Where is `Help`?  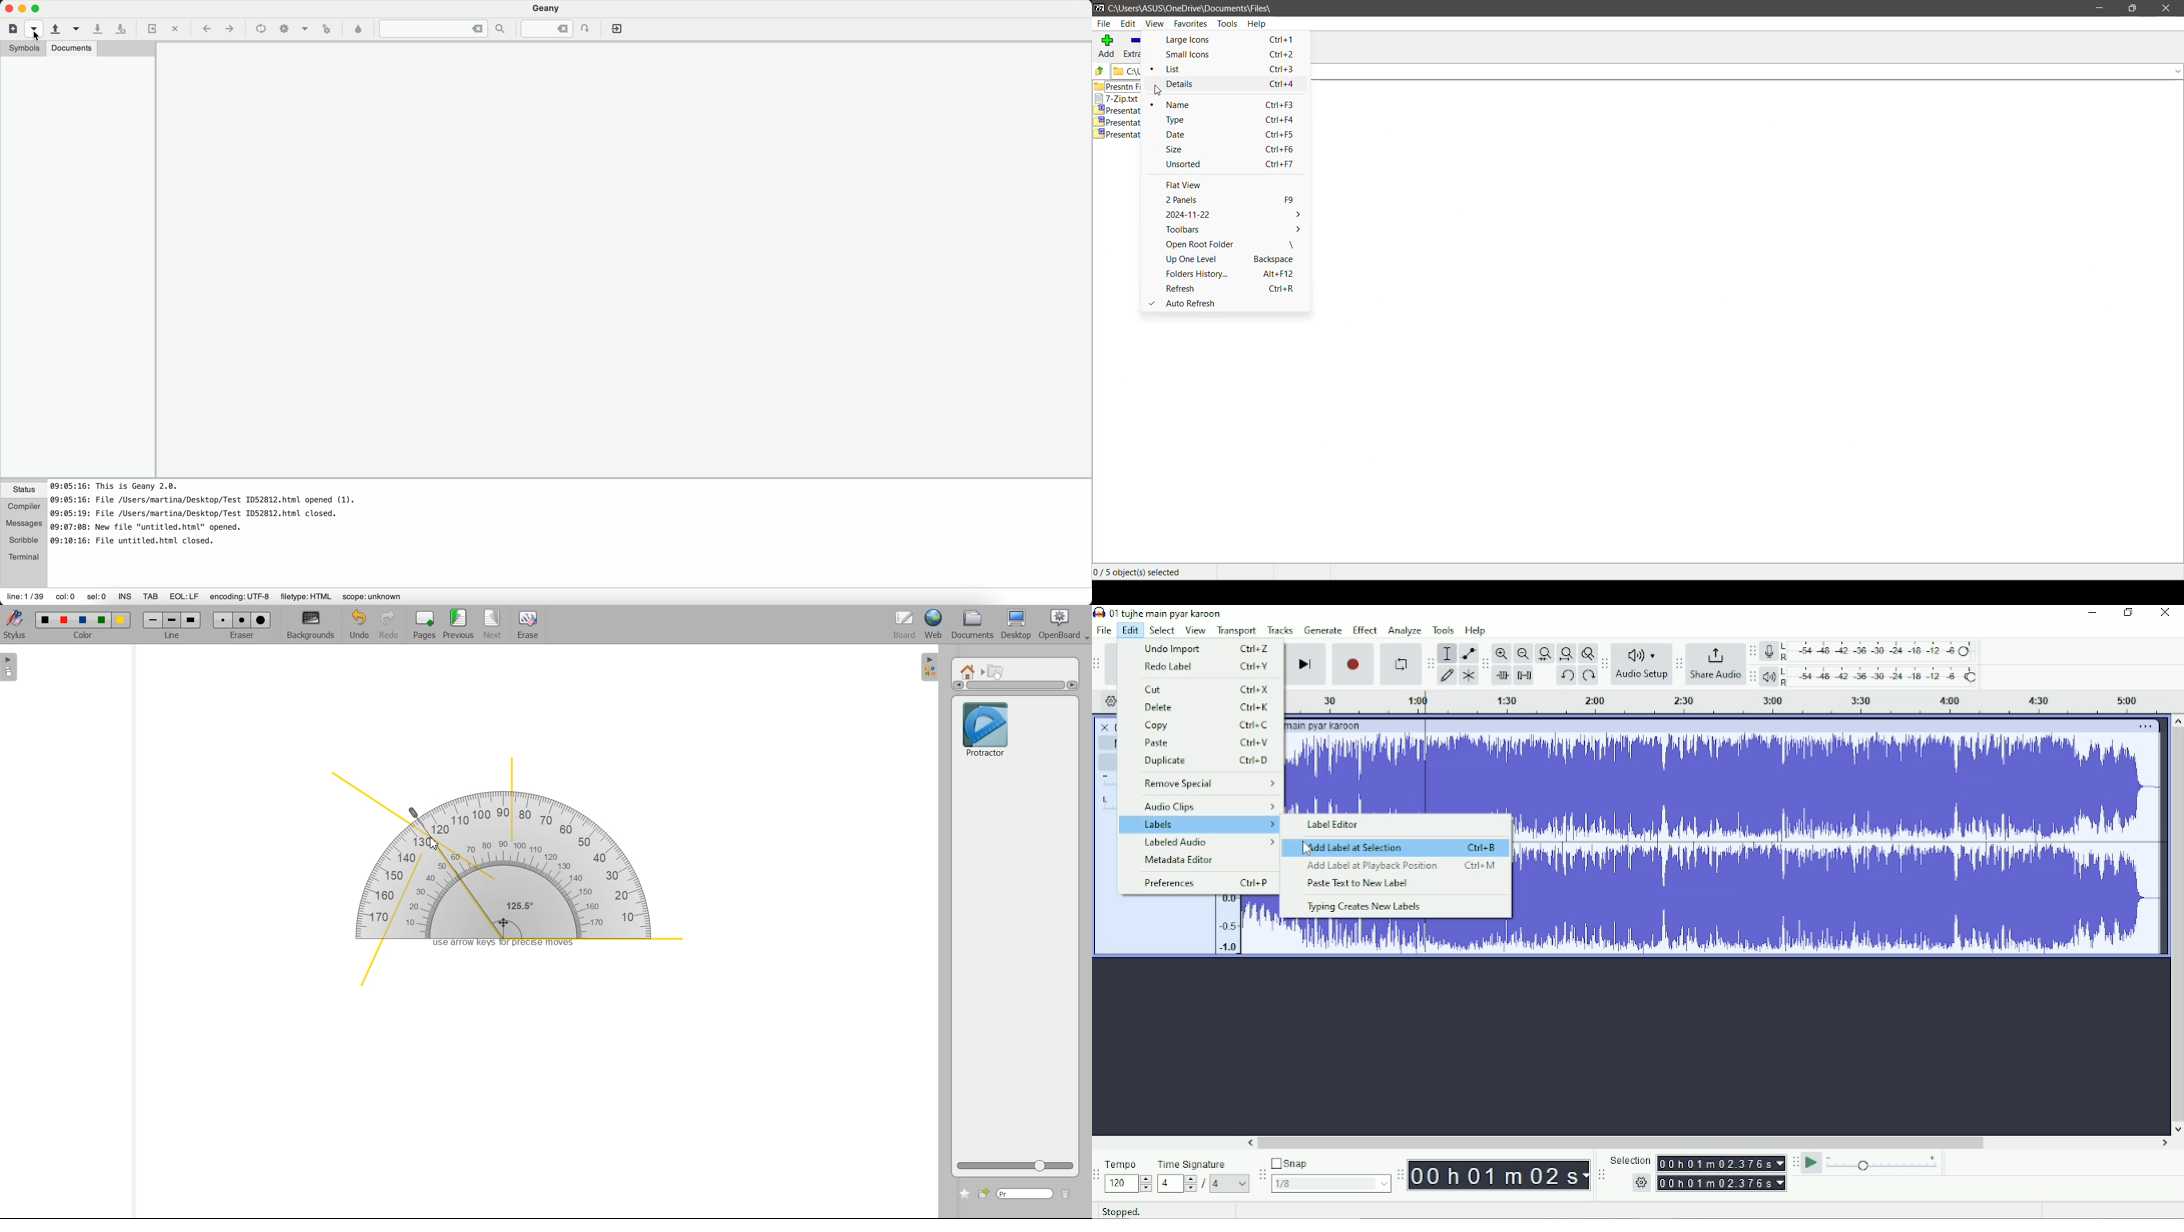 Help is located at coordinates (1260, 25).